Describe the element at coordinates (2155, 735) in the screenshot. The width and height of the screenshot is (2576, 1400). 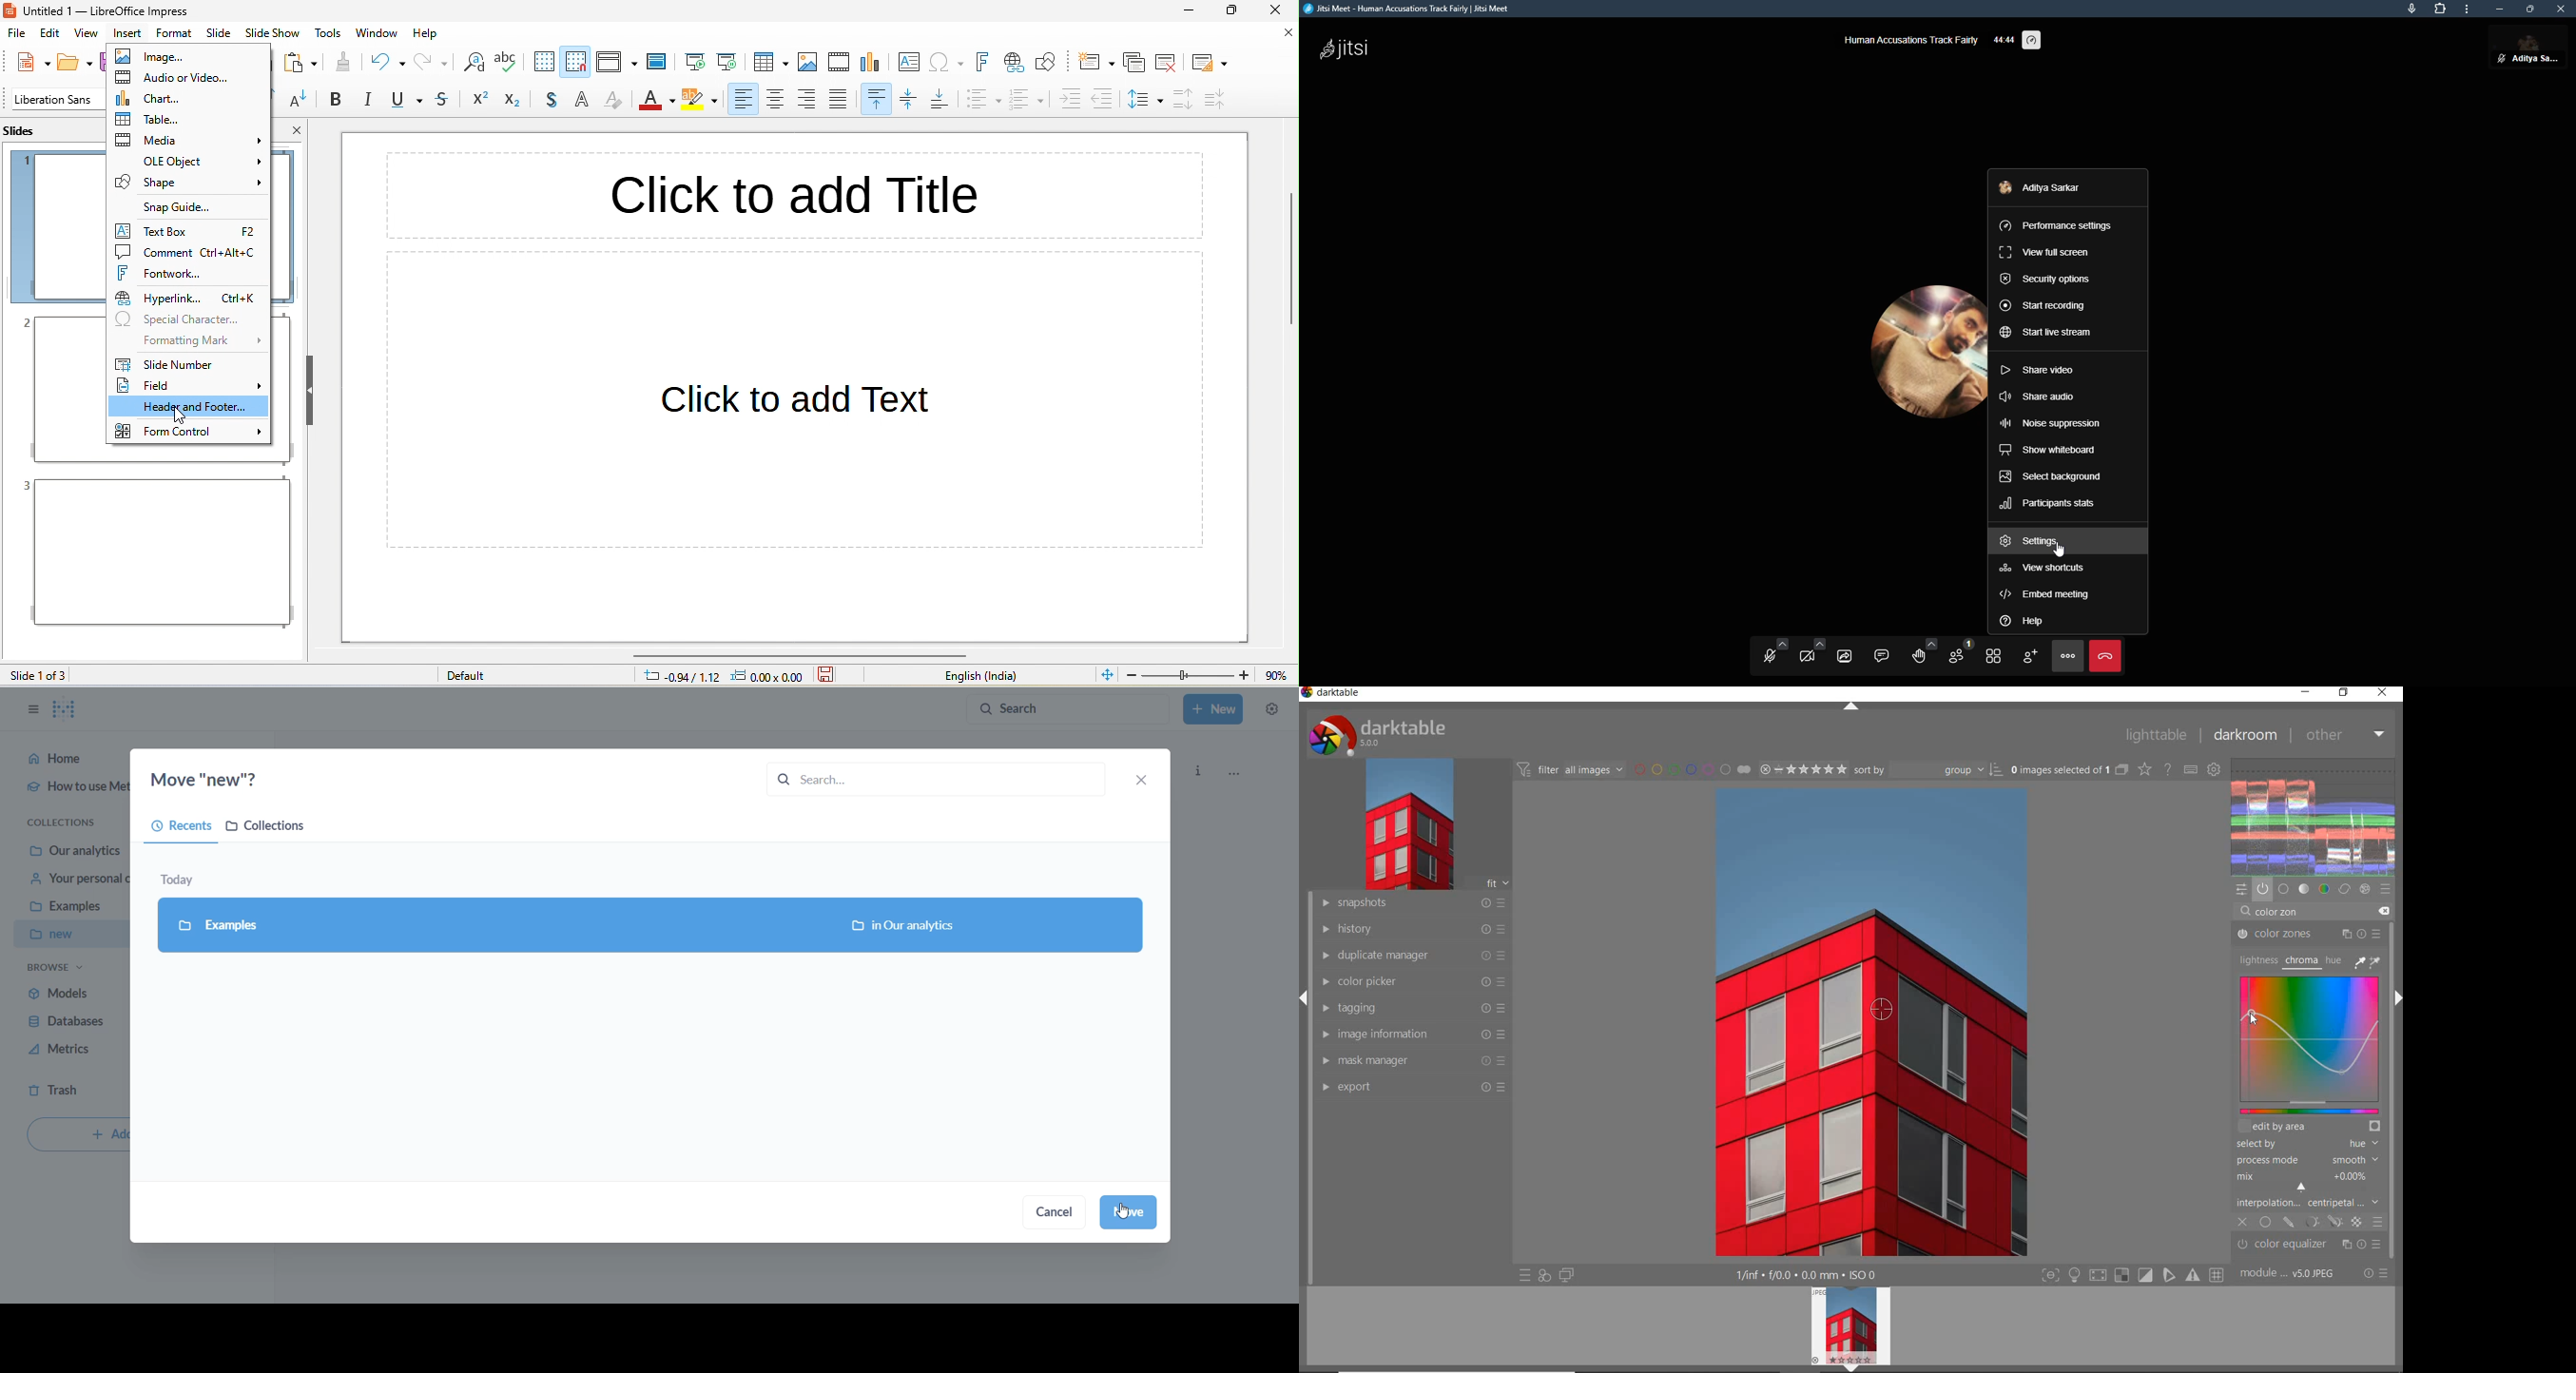
I see `lighttable` at that location.